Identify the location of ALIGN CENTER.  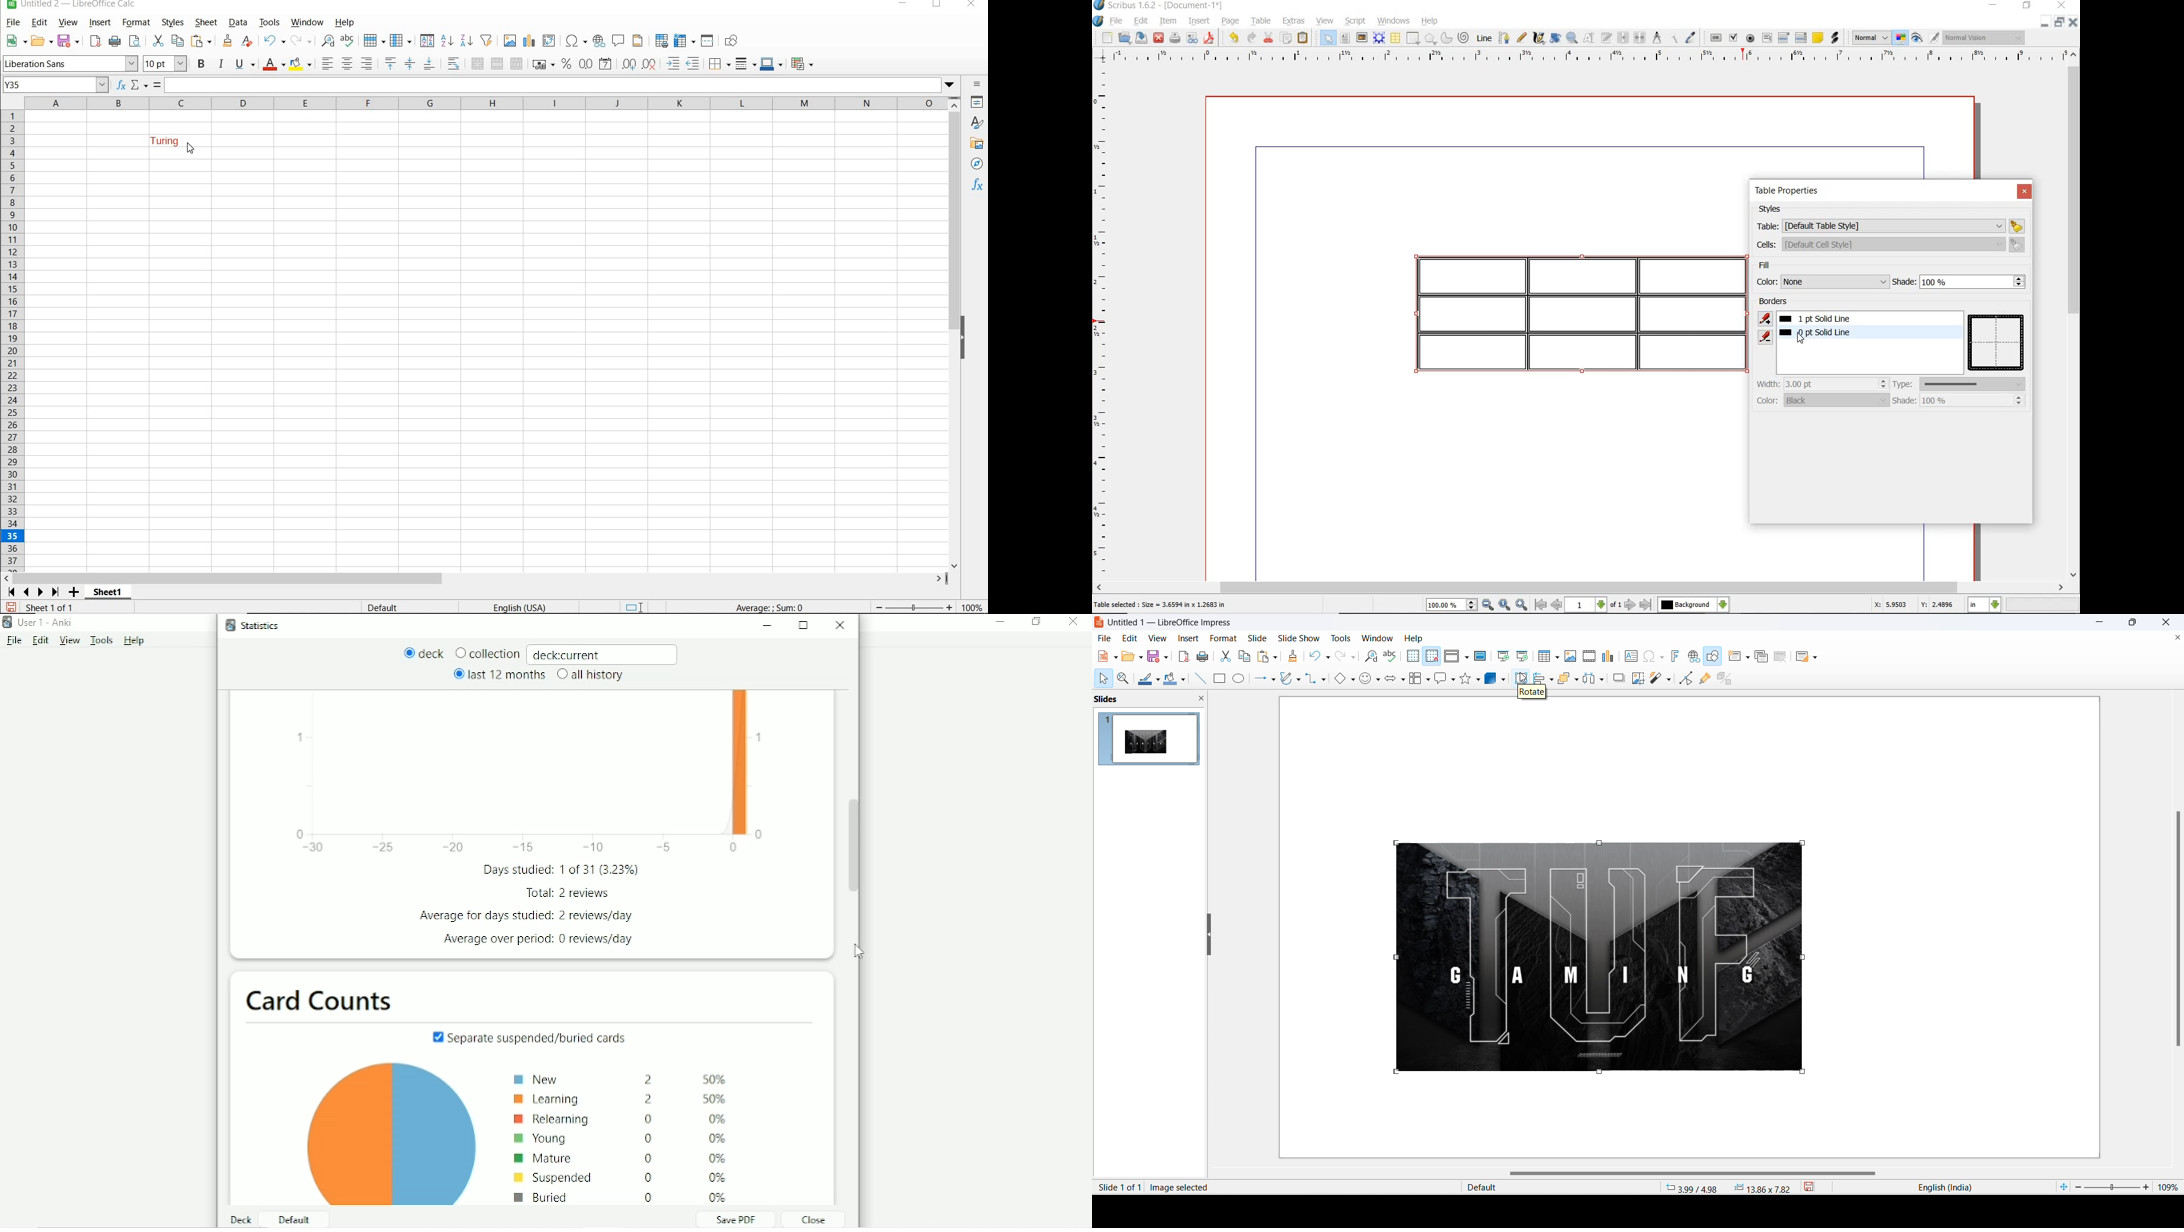
(348, 65).